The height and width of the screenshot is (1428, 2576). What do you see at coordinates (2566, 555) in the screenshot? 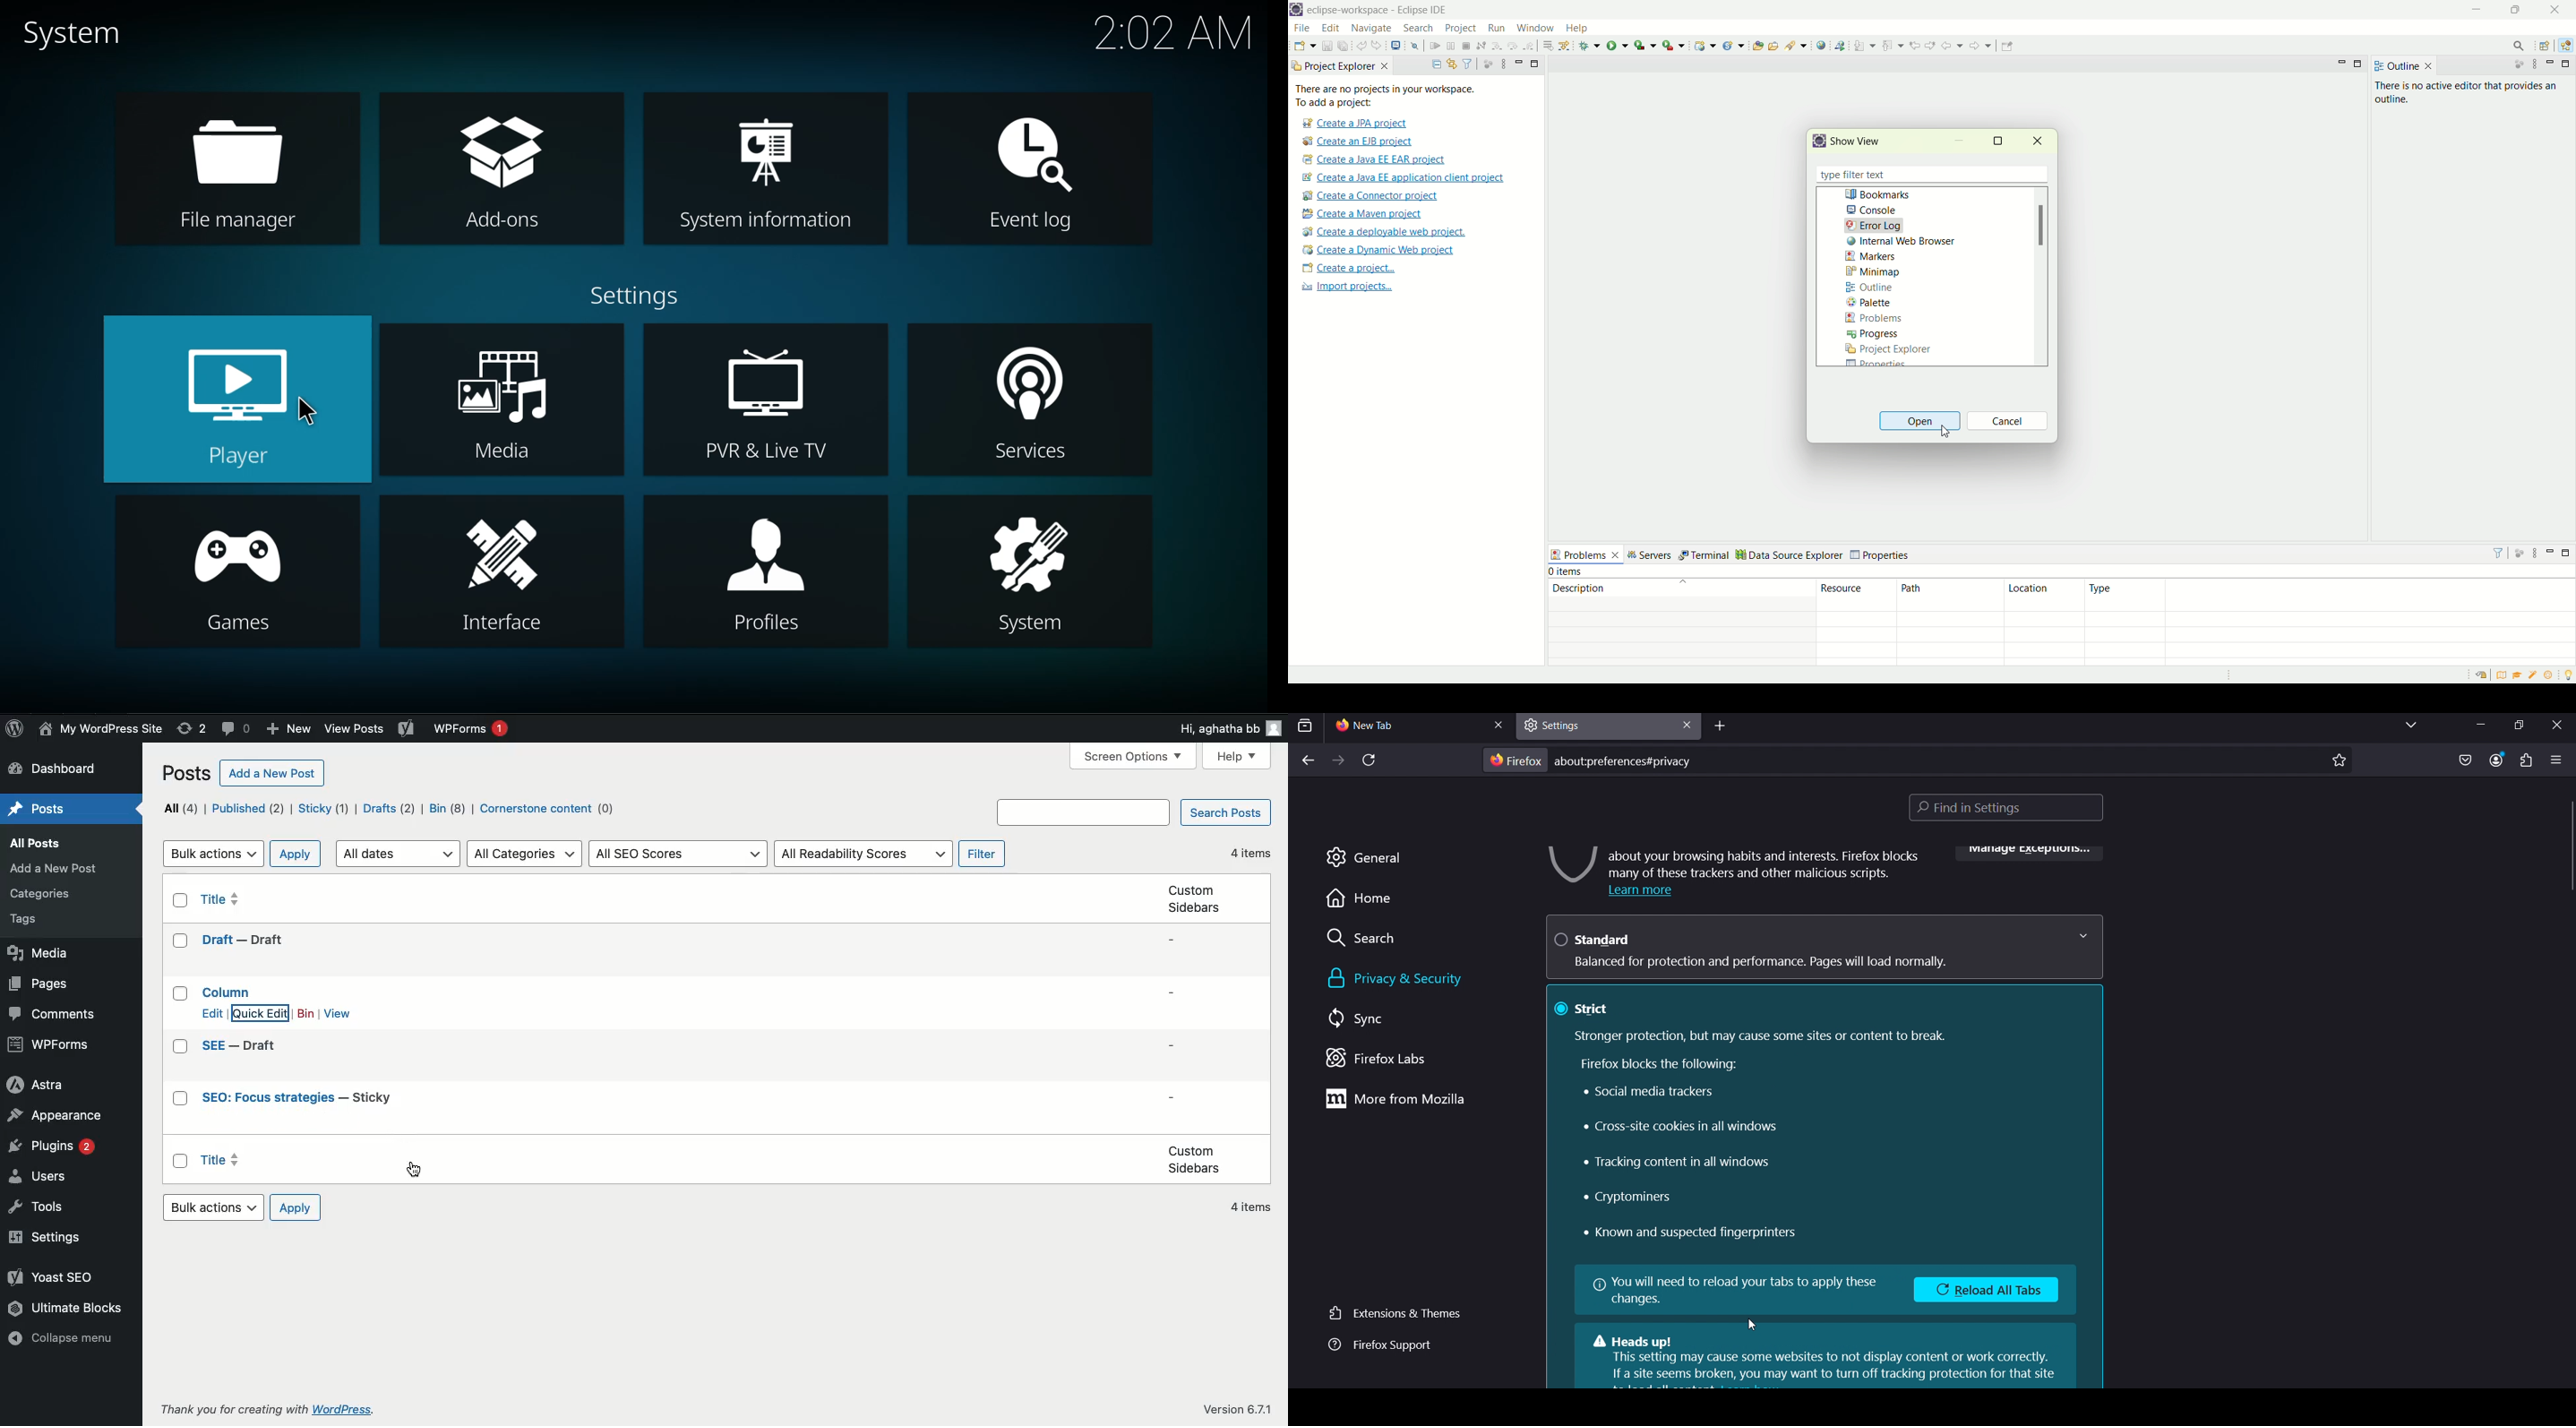
I see `maximize` at bounding box center [2566, 555].